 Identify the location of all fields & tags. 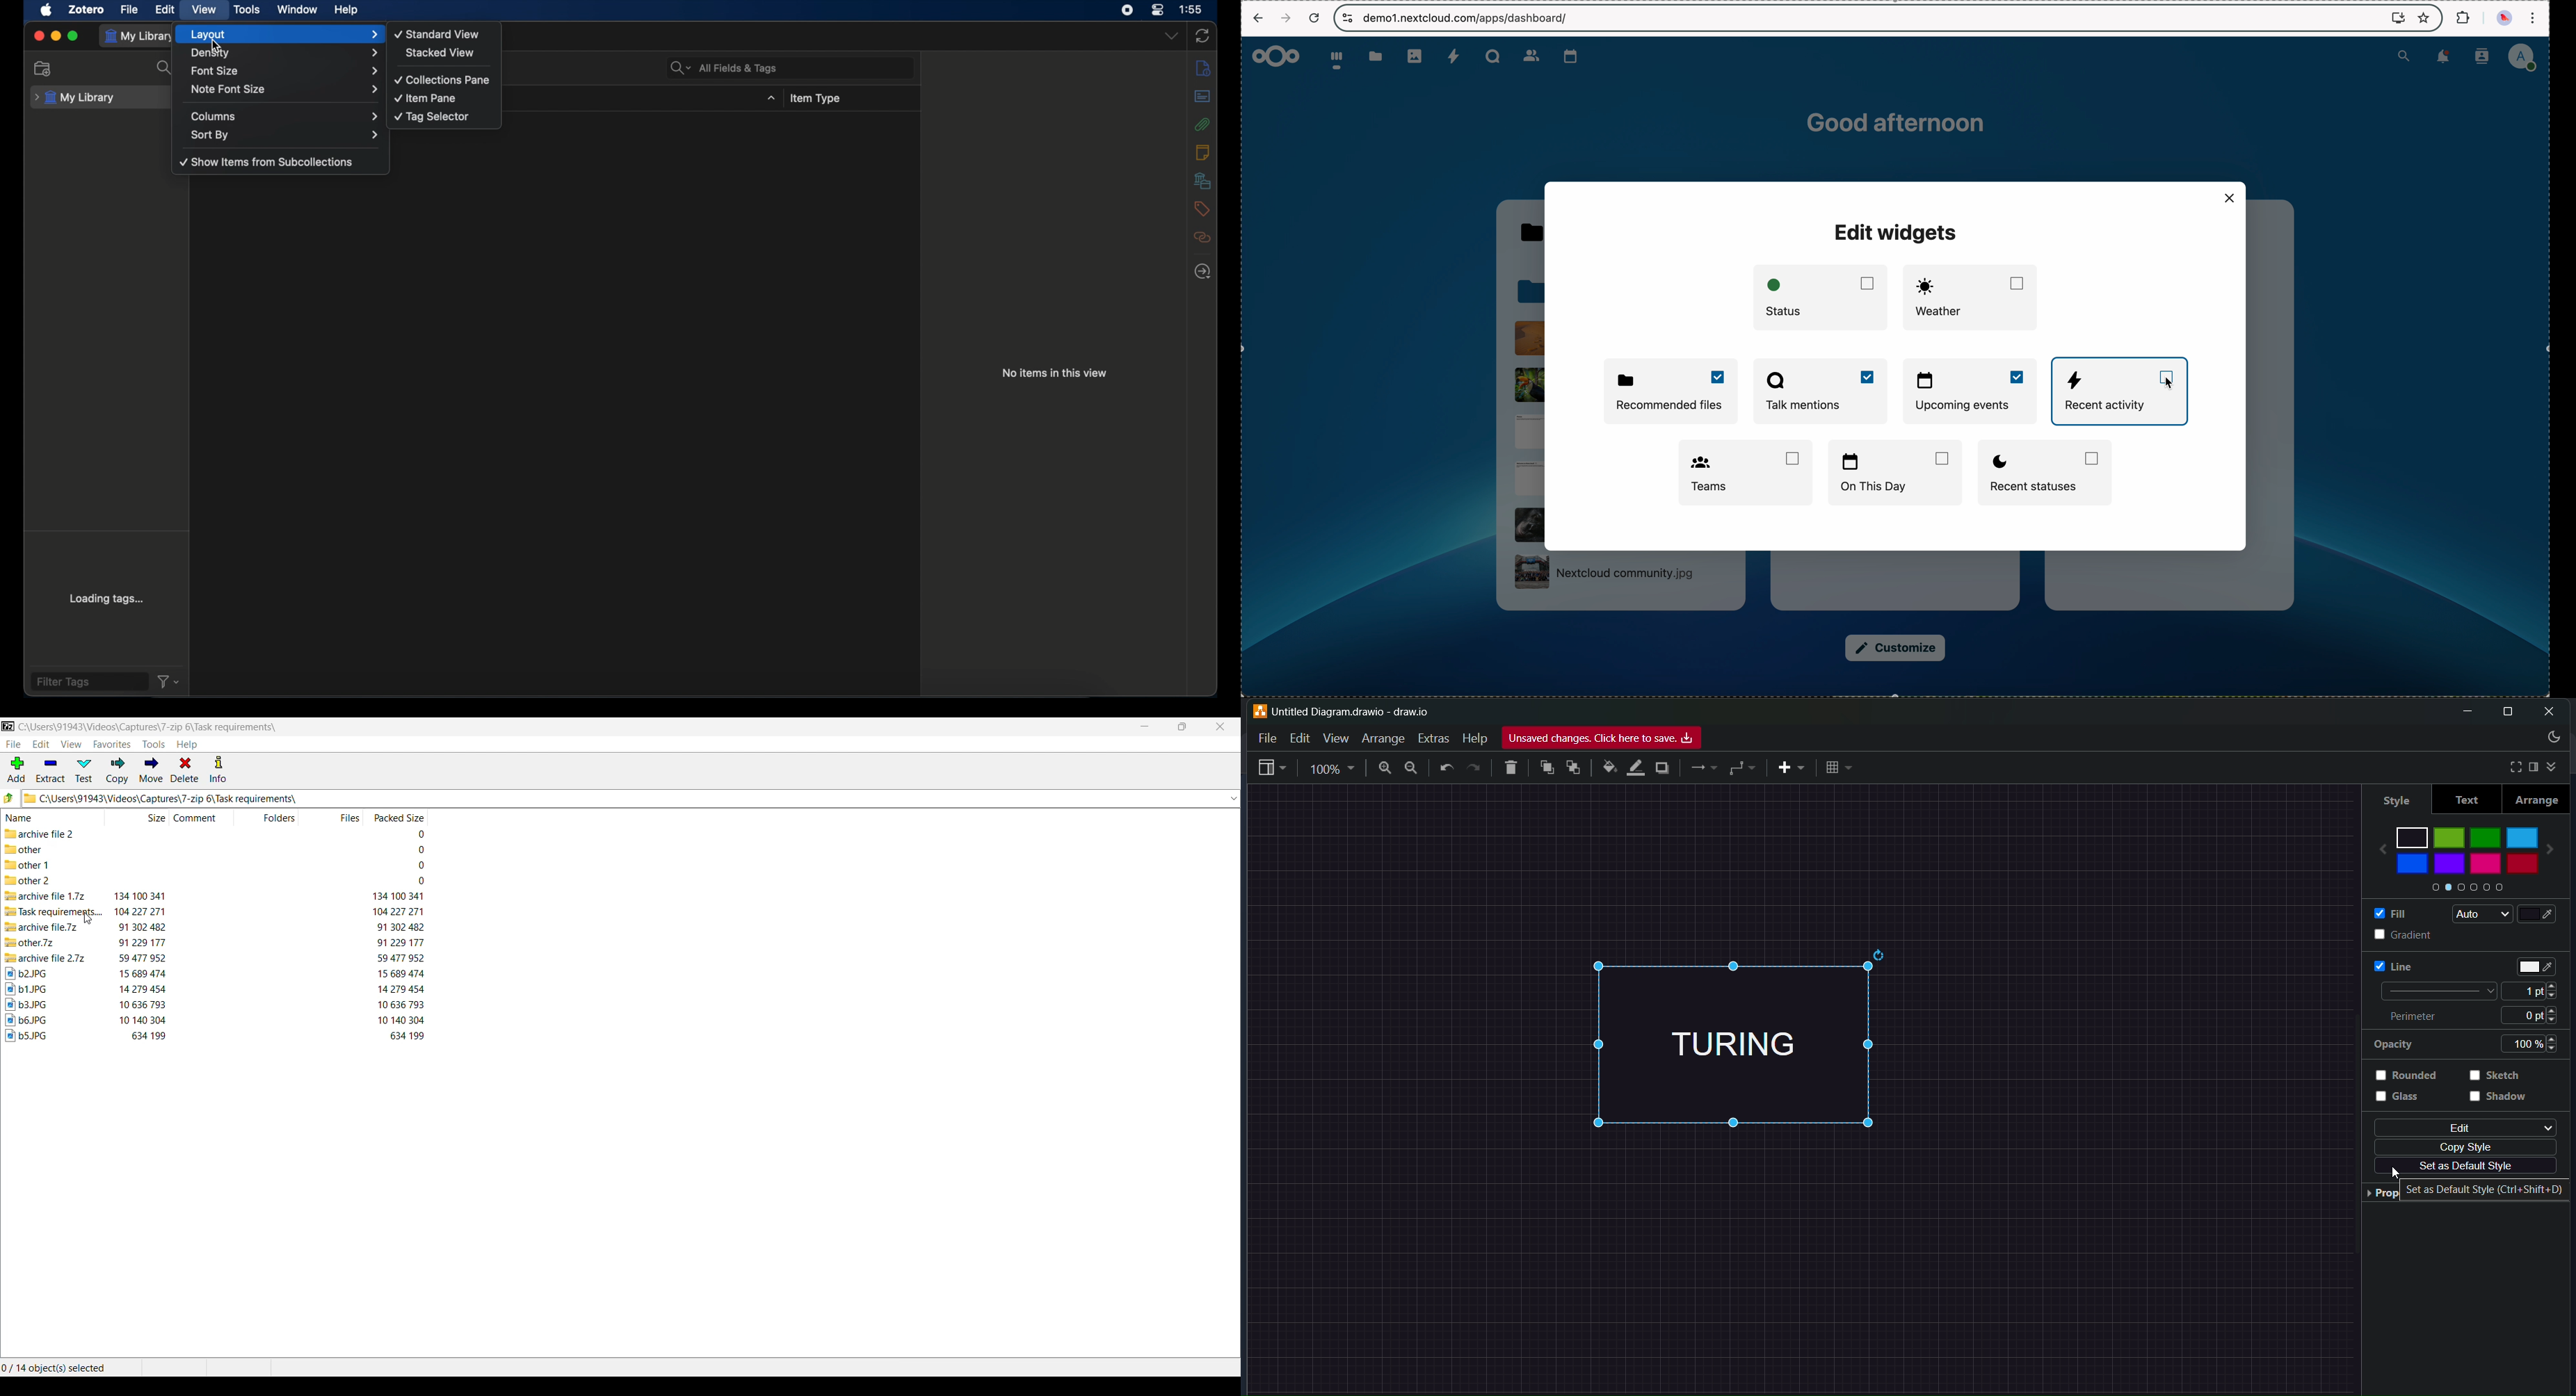
(725, 69).